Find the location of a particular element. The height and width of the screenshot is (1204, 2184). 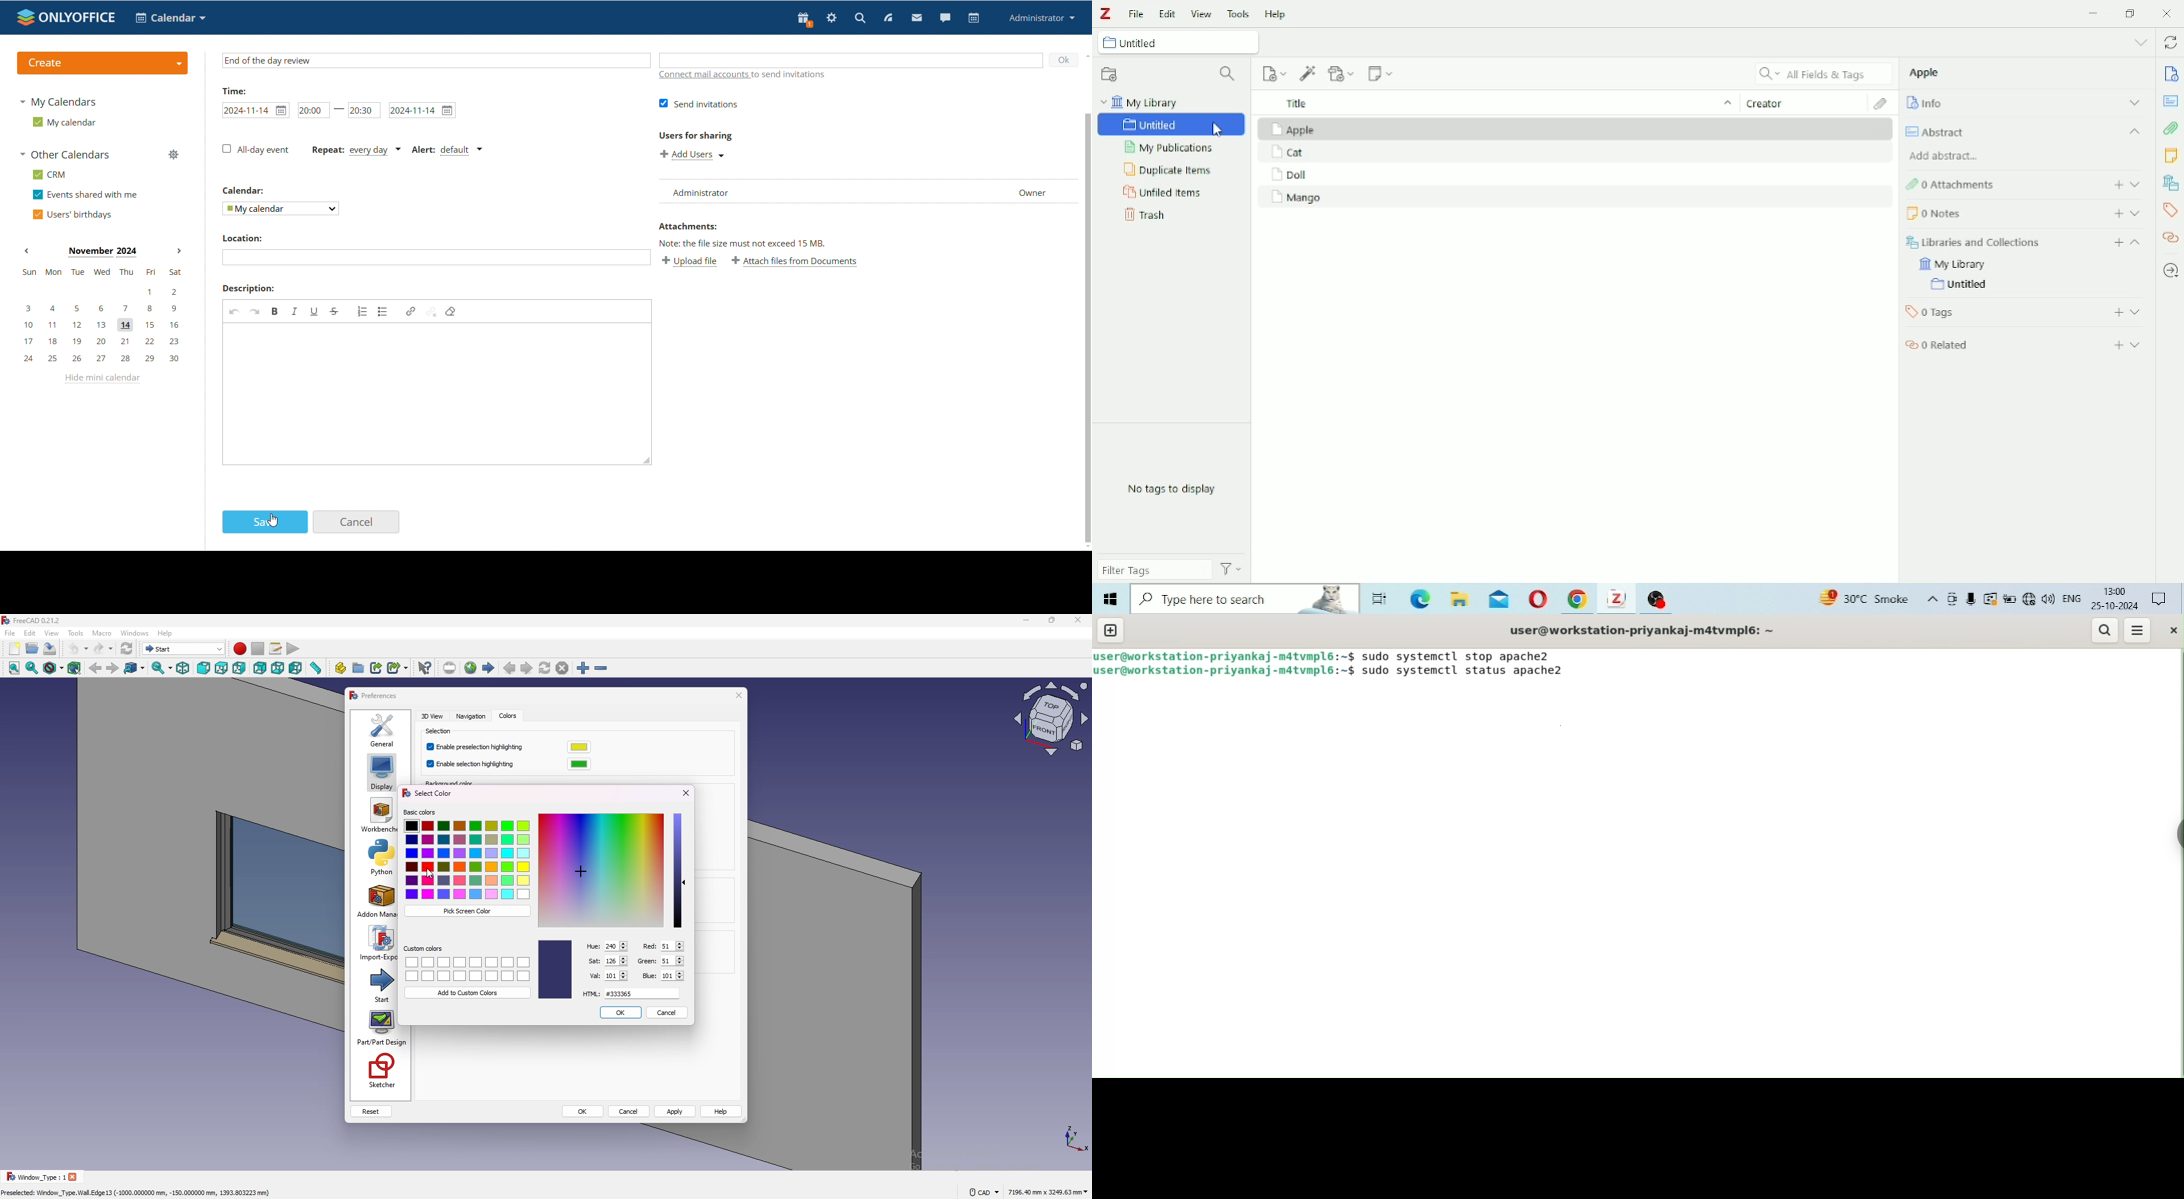

colors is located at coordinates (507, 716).